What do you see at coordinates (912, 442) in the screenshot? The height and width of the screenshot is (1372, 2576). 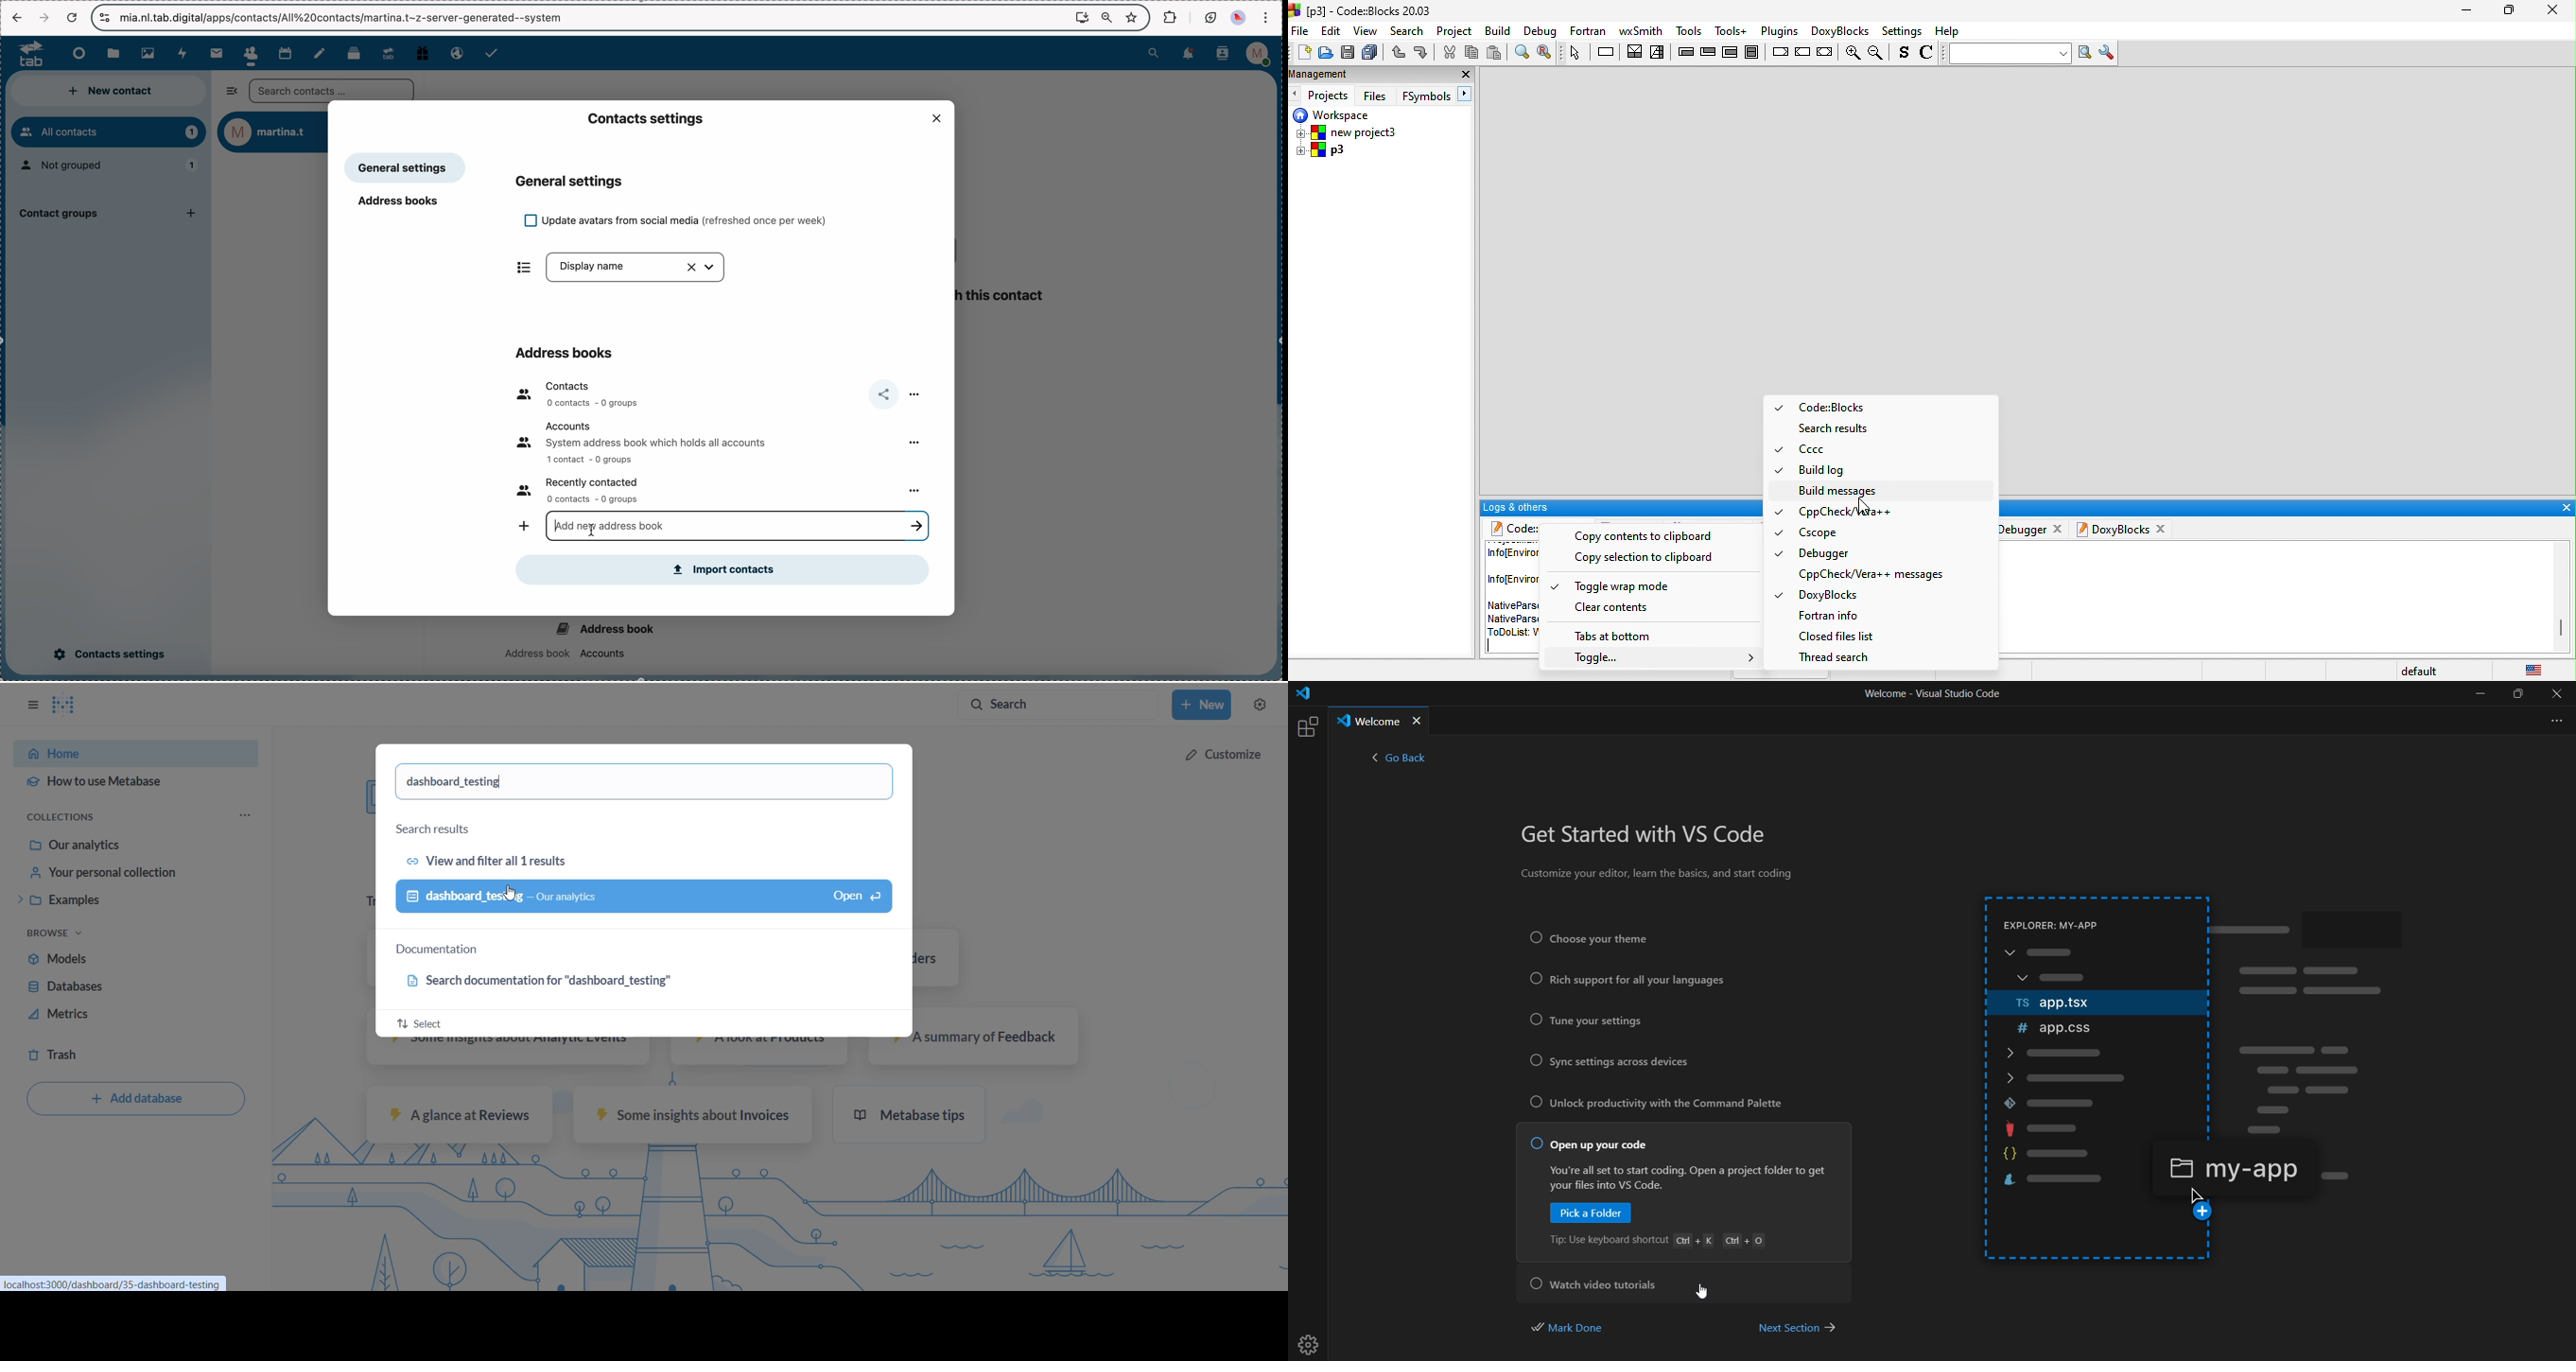 I see `more options` at bounding box center [912, 442].